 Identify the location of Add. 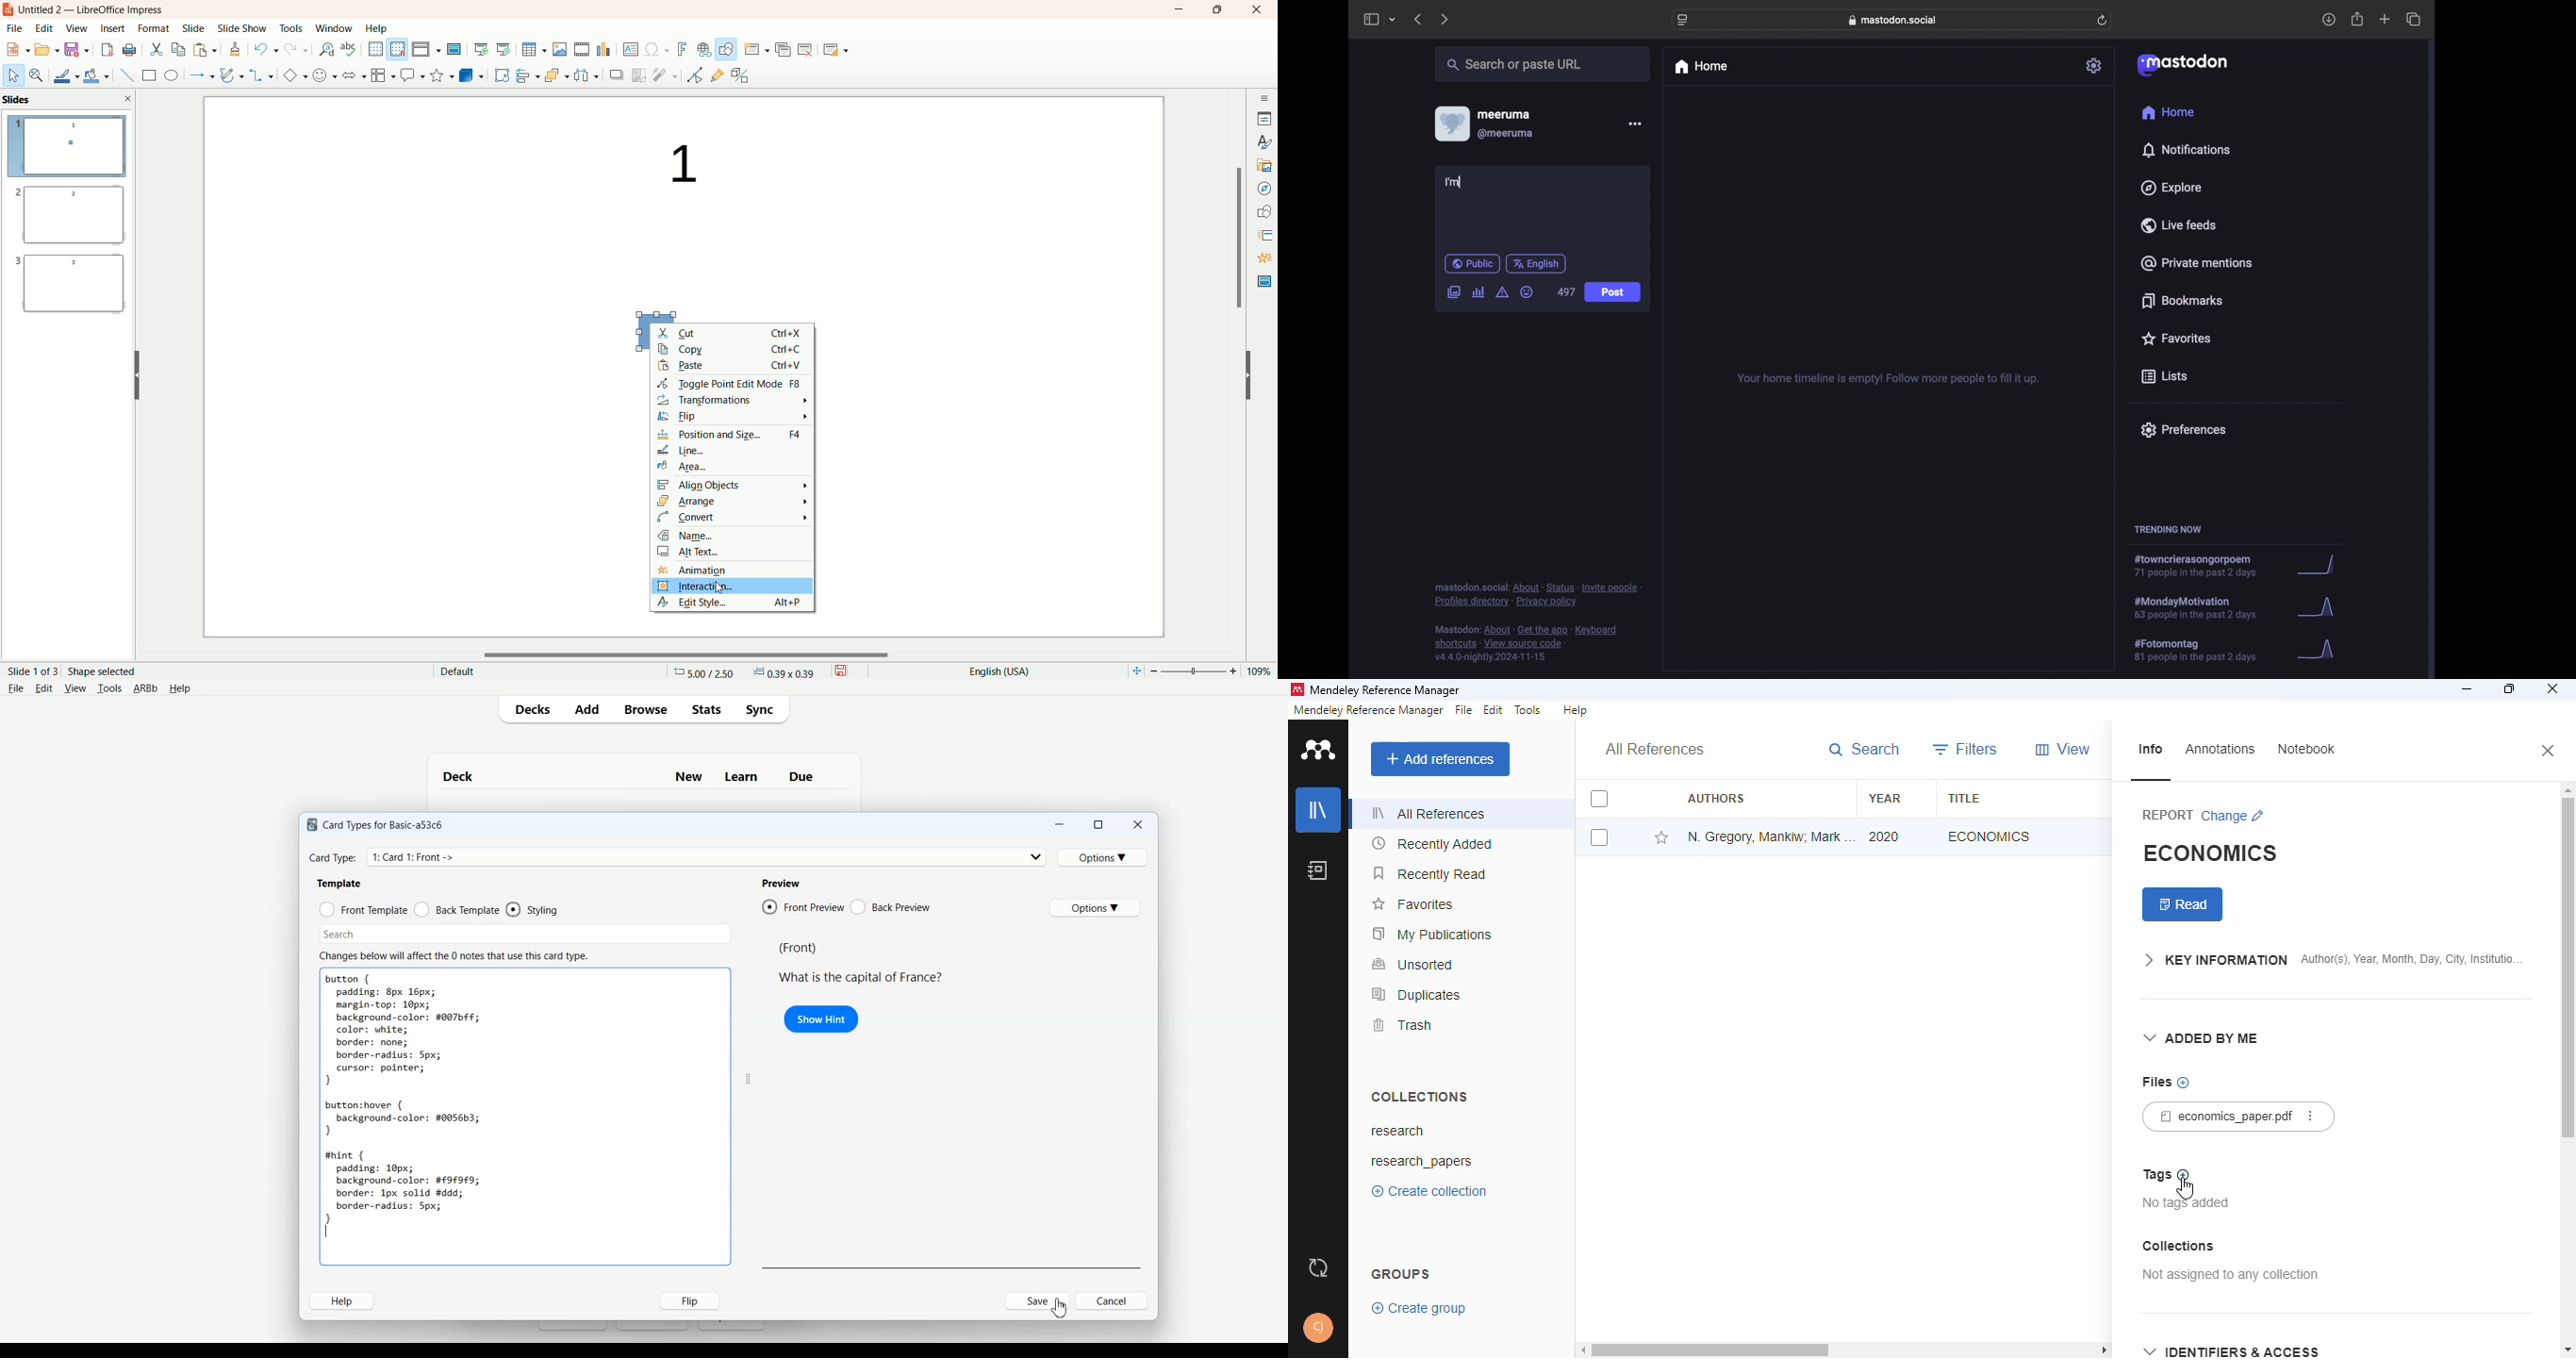
(586, 709).